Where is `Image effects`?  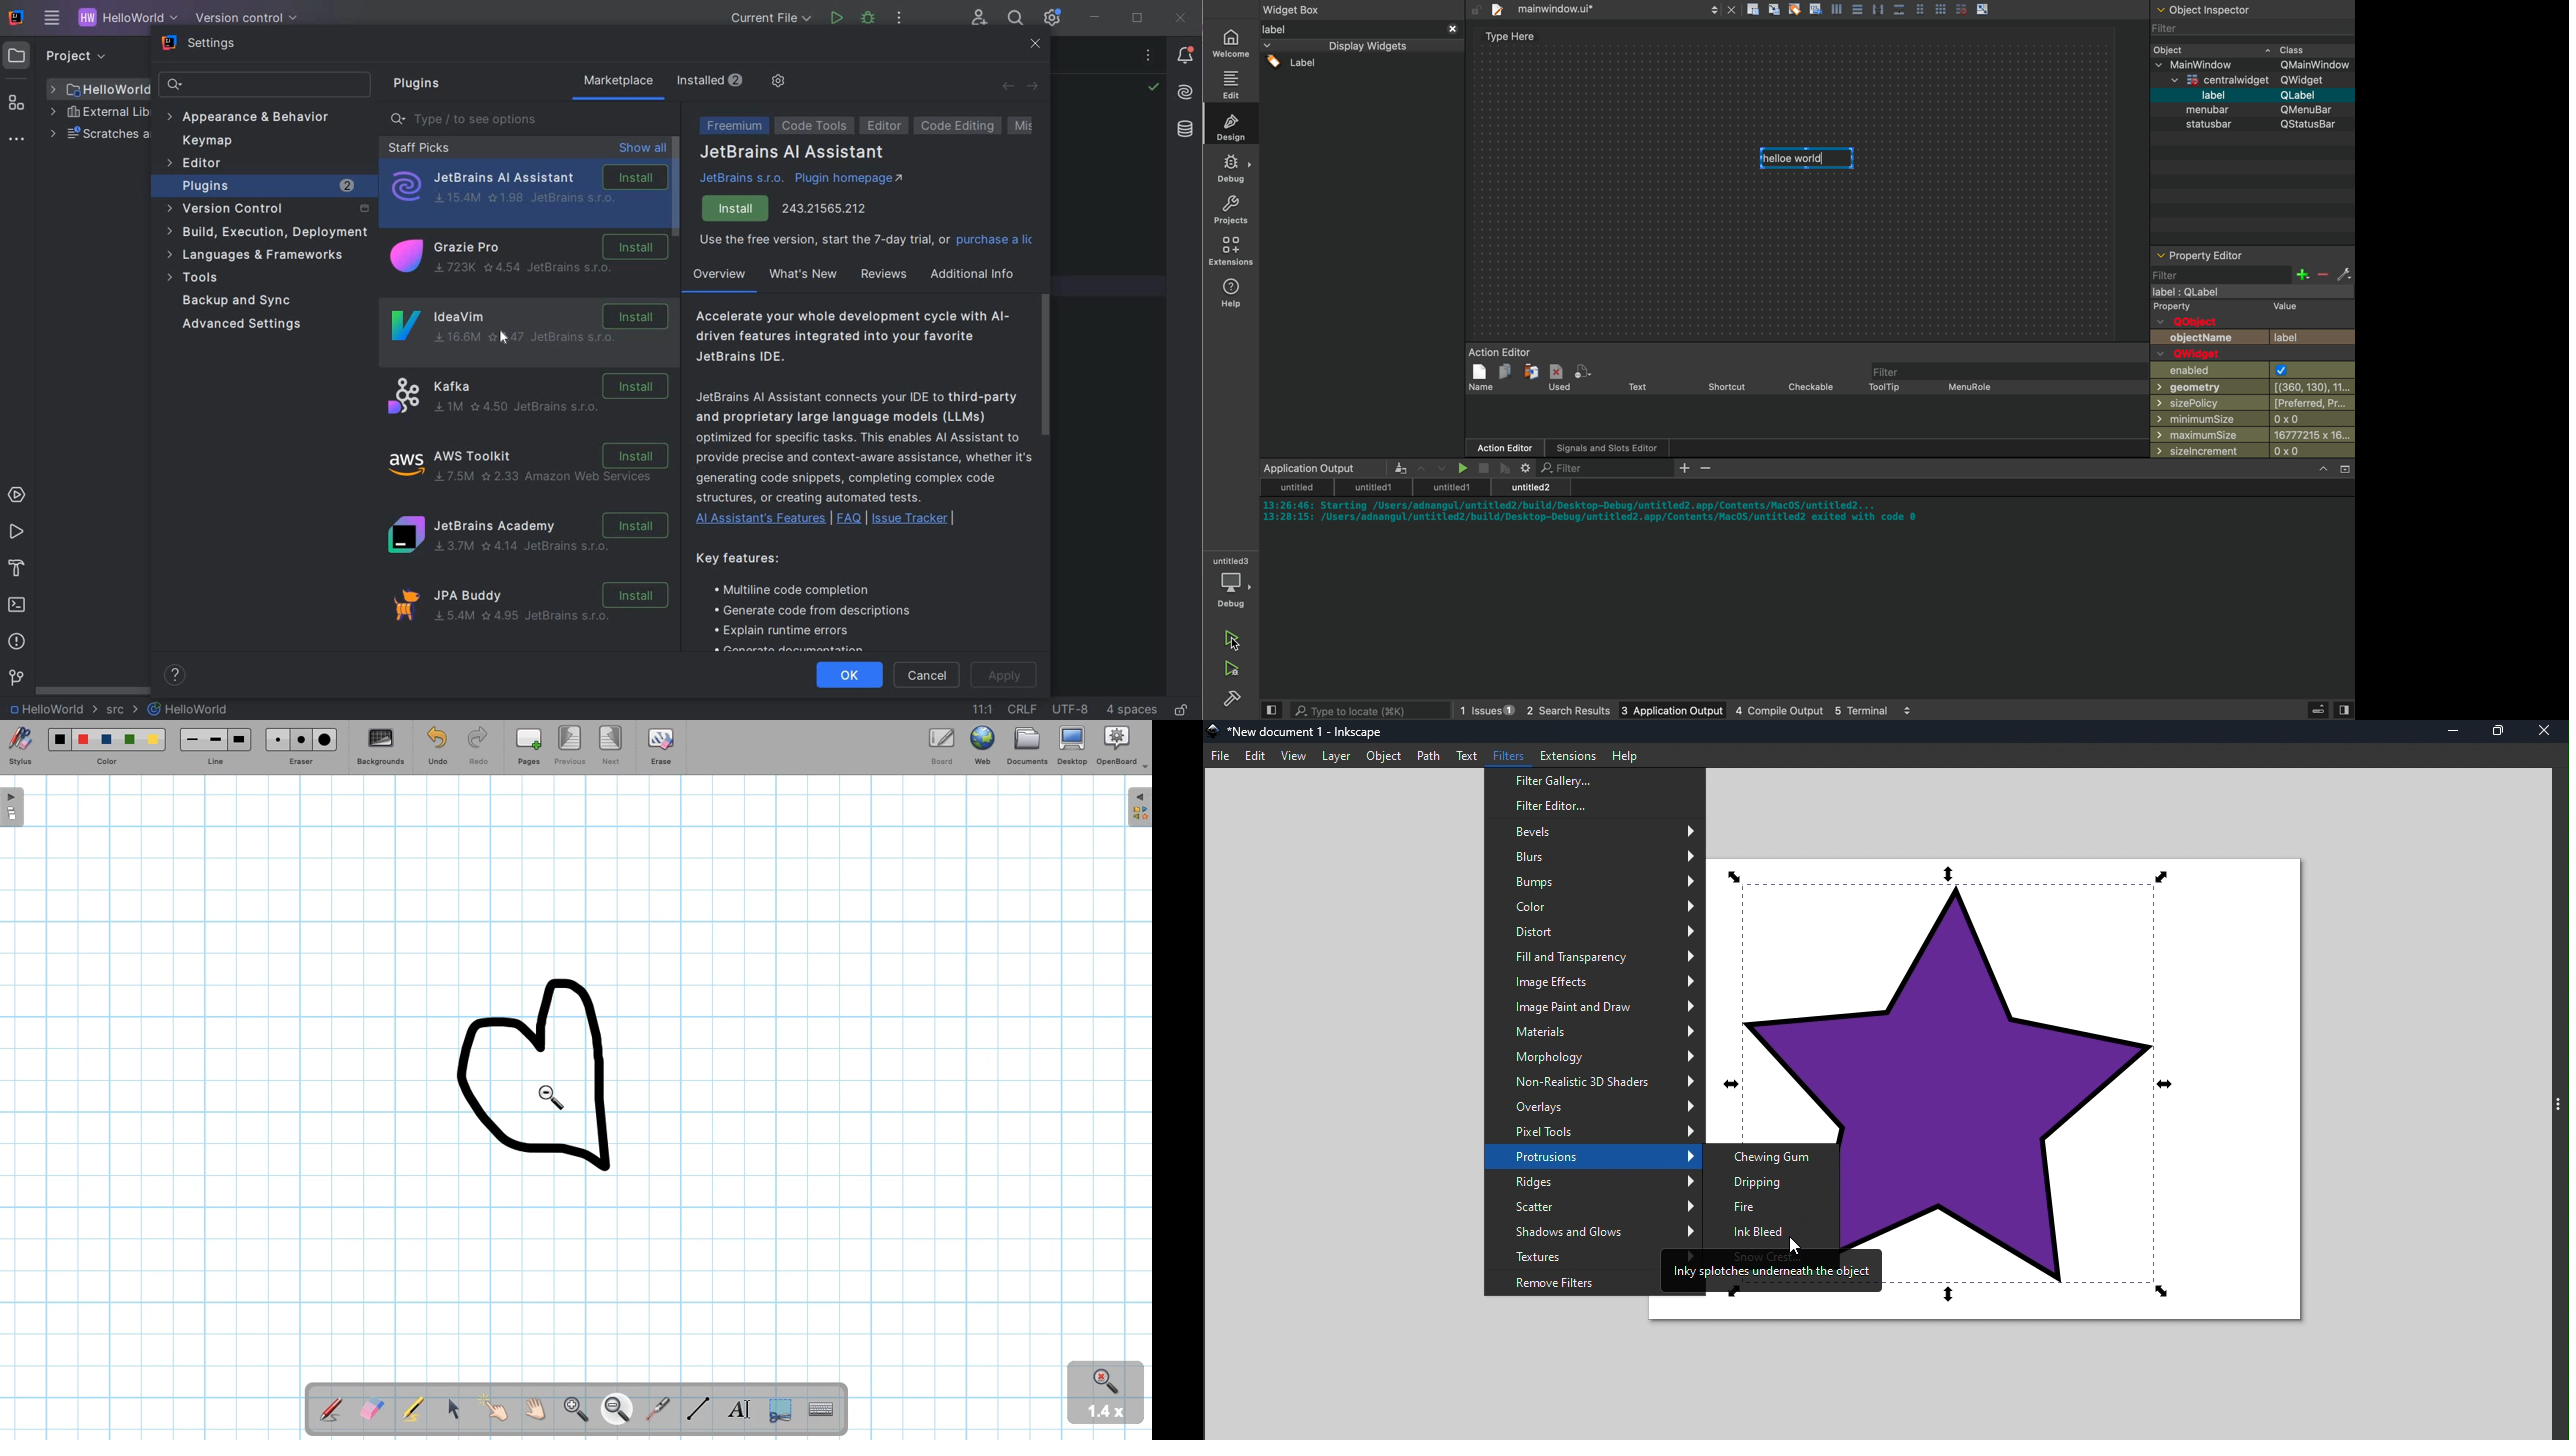
Image effects is located at coordinates (1593, 983).